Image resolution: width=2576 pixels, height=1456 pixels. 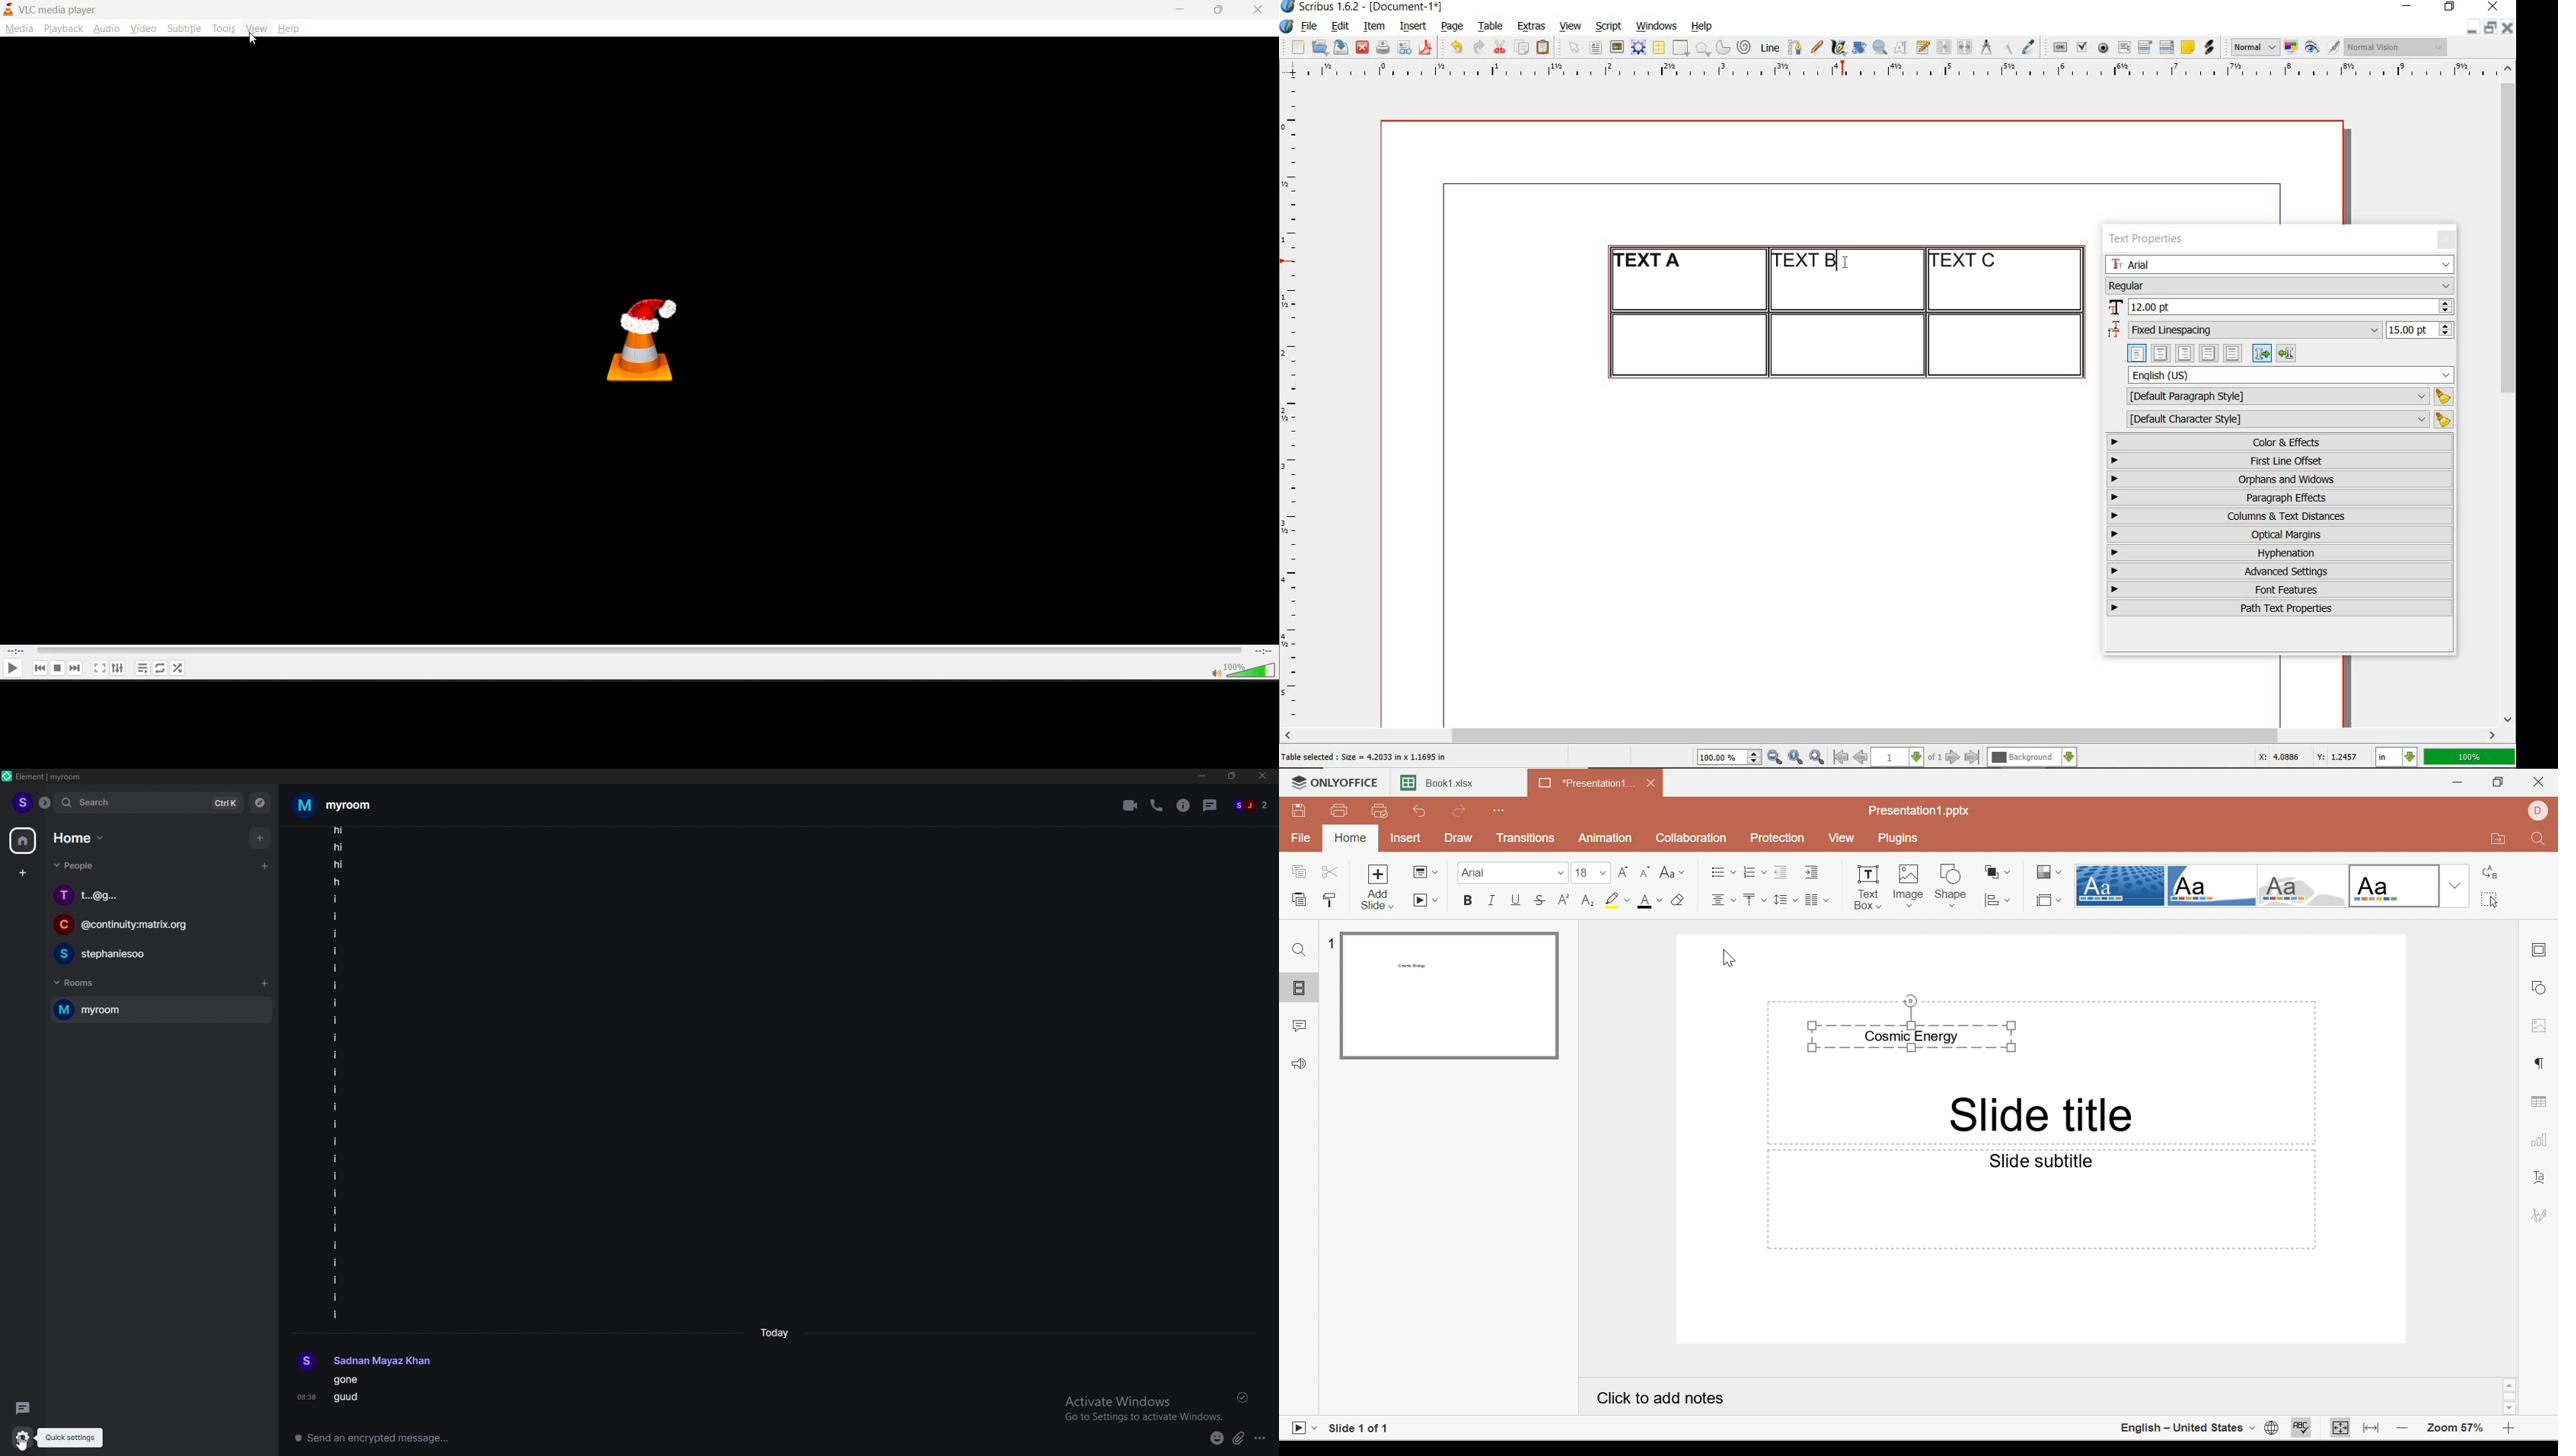 What do you see at coordinates (1922, 1026) in the screenshot?
I see `Cosmic Energy` at bounding box center [1922, 1026].